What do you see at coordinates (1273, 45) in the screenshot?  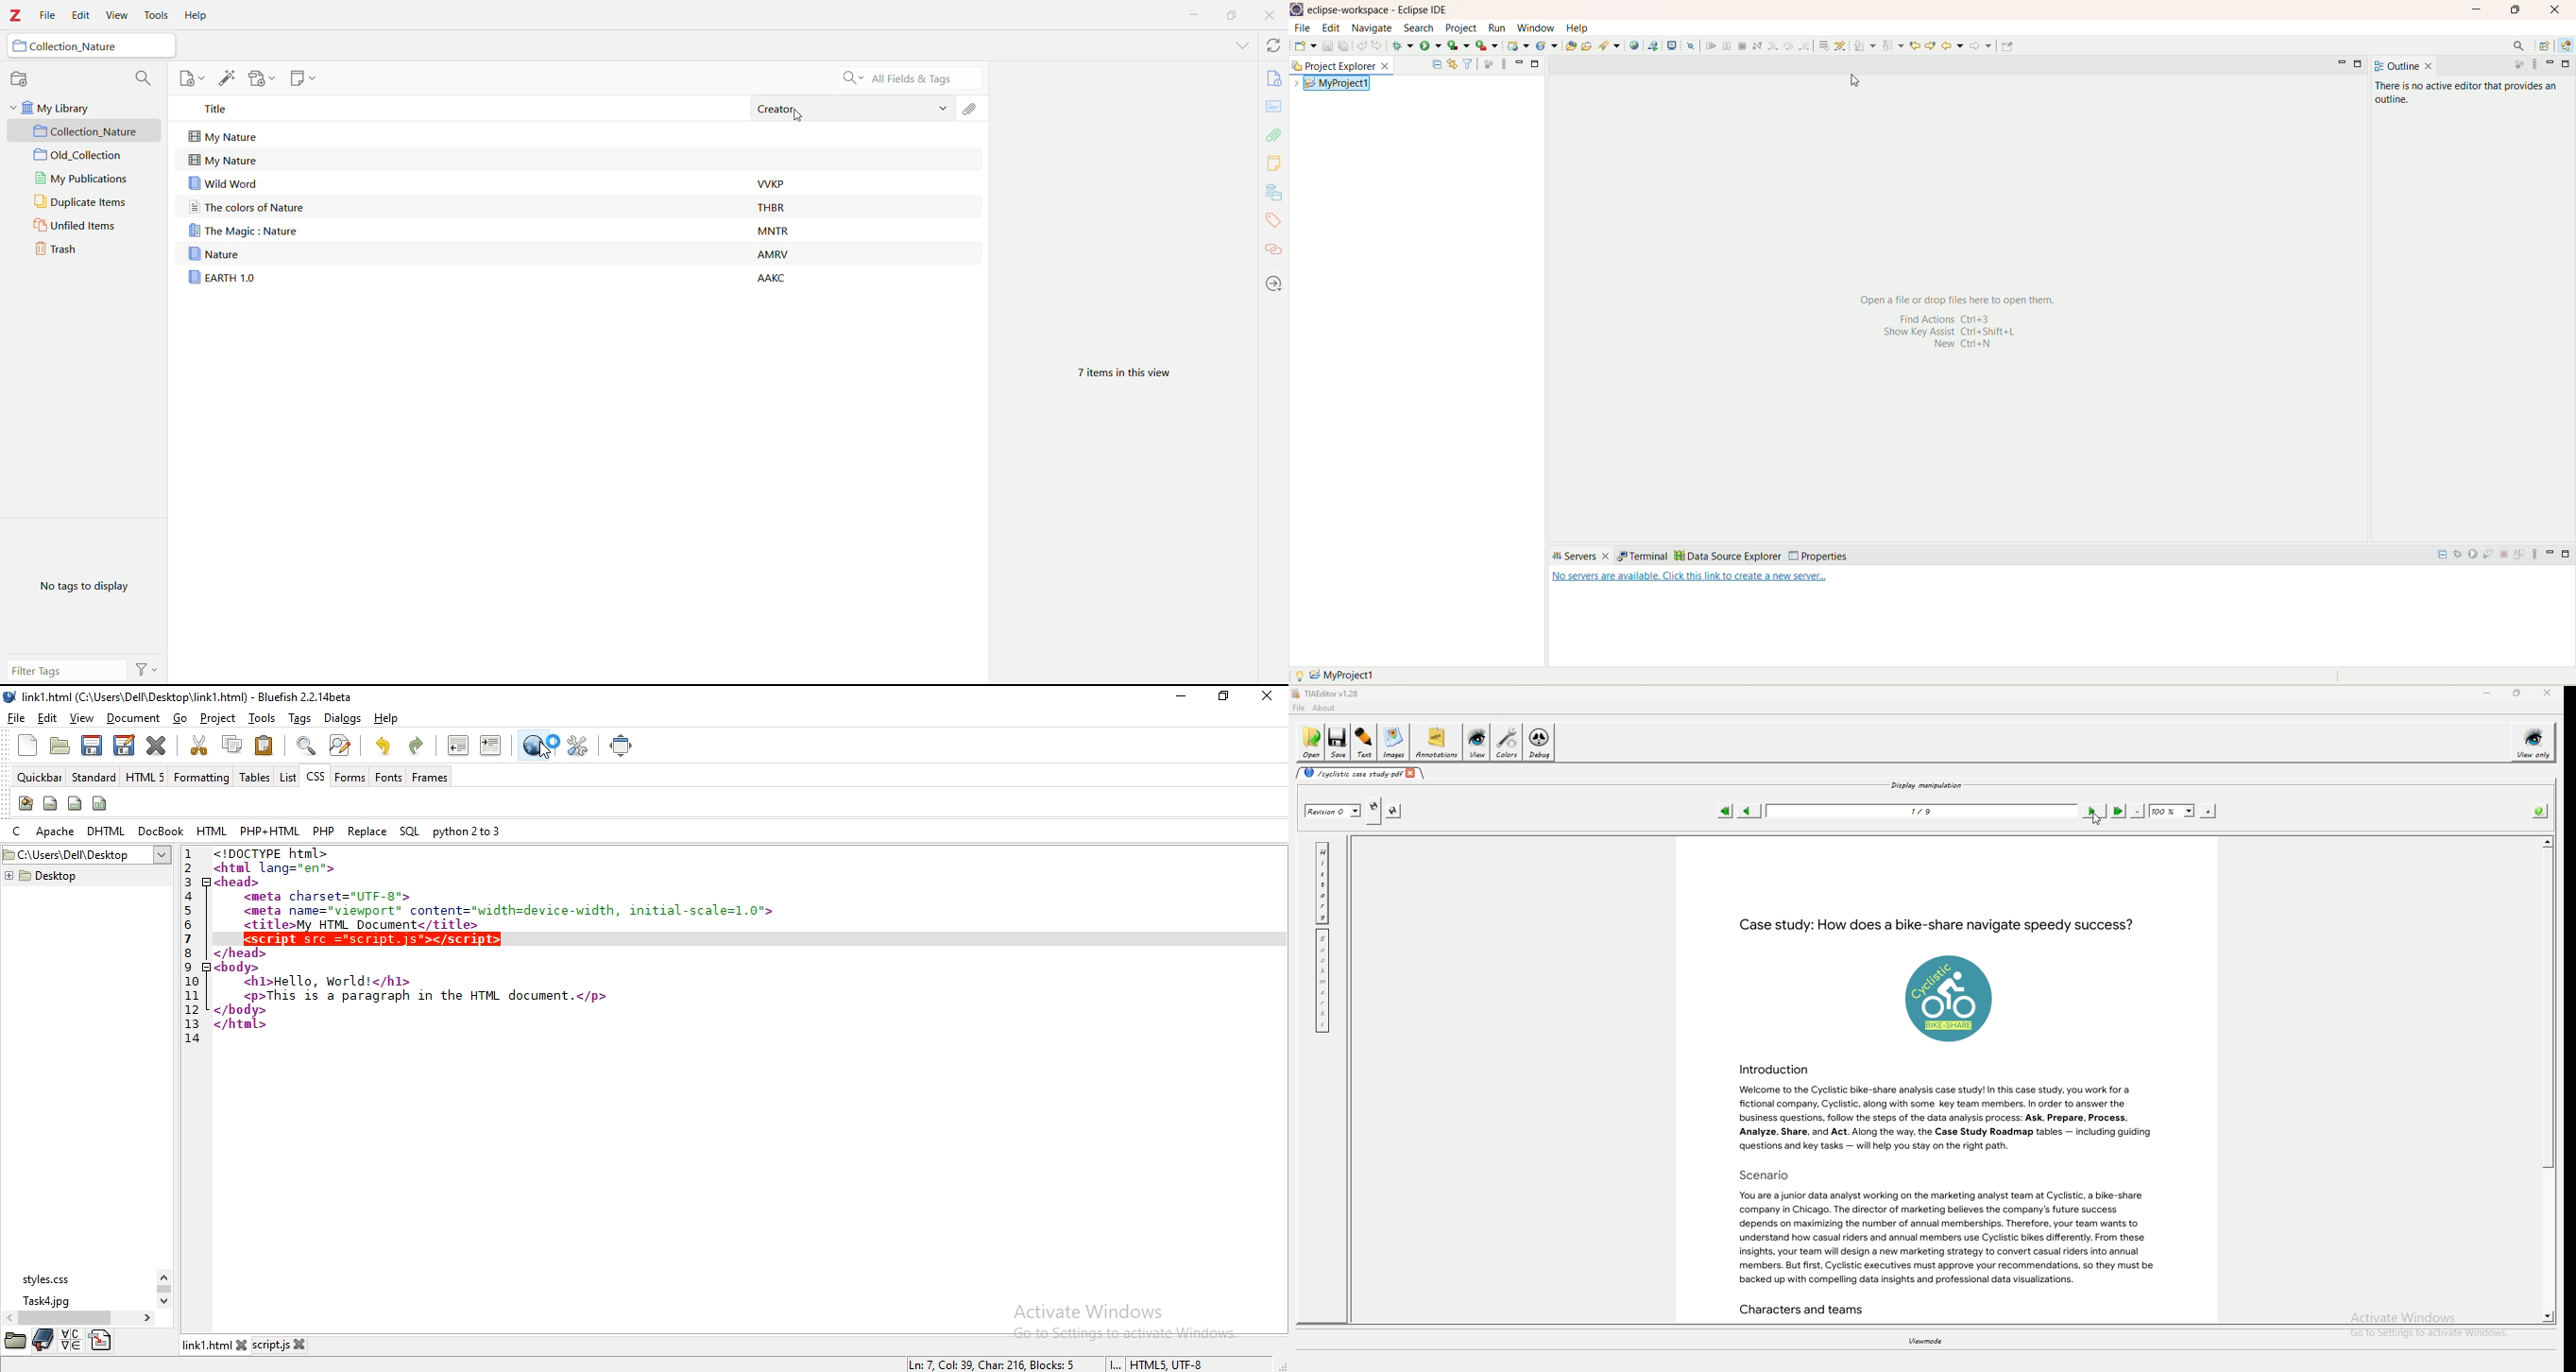 I see `Sync with zotero.org` at bounding box center [1273, 45].